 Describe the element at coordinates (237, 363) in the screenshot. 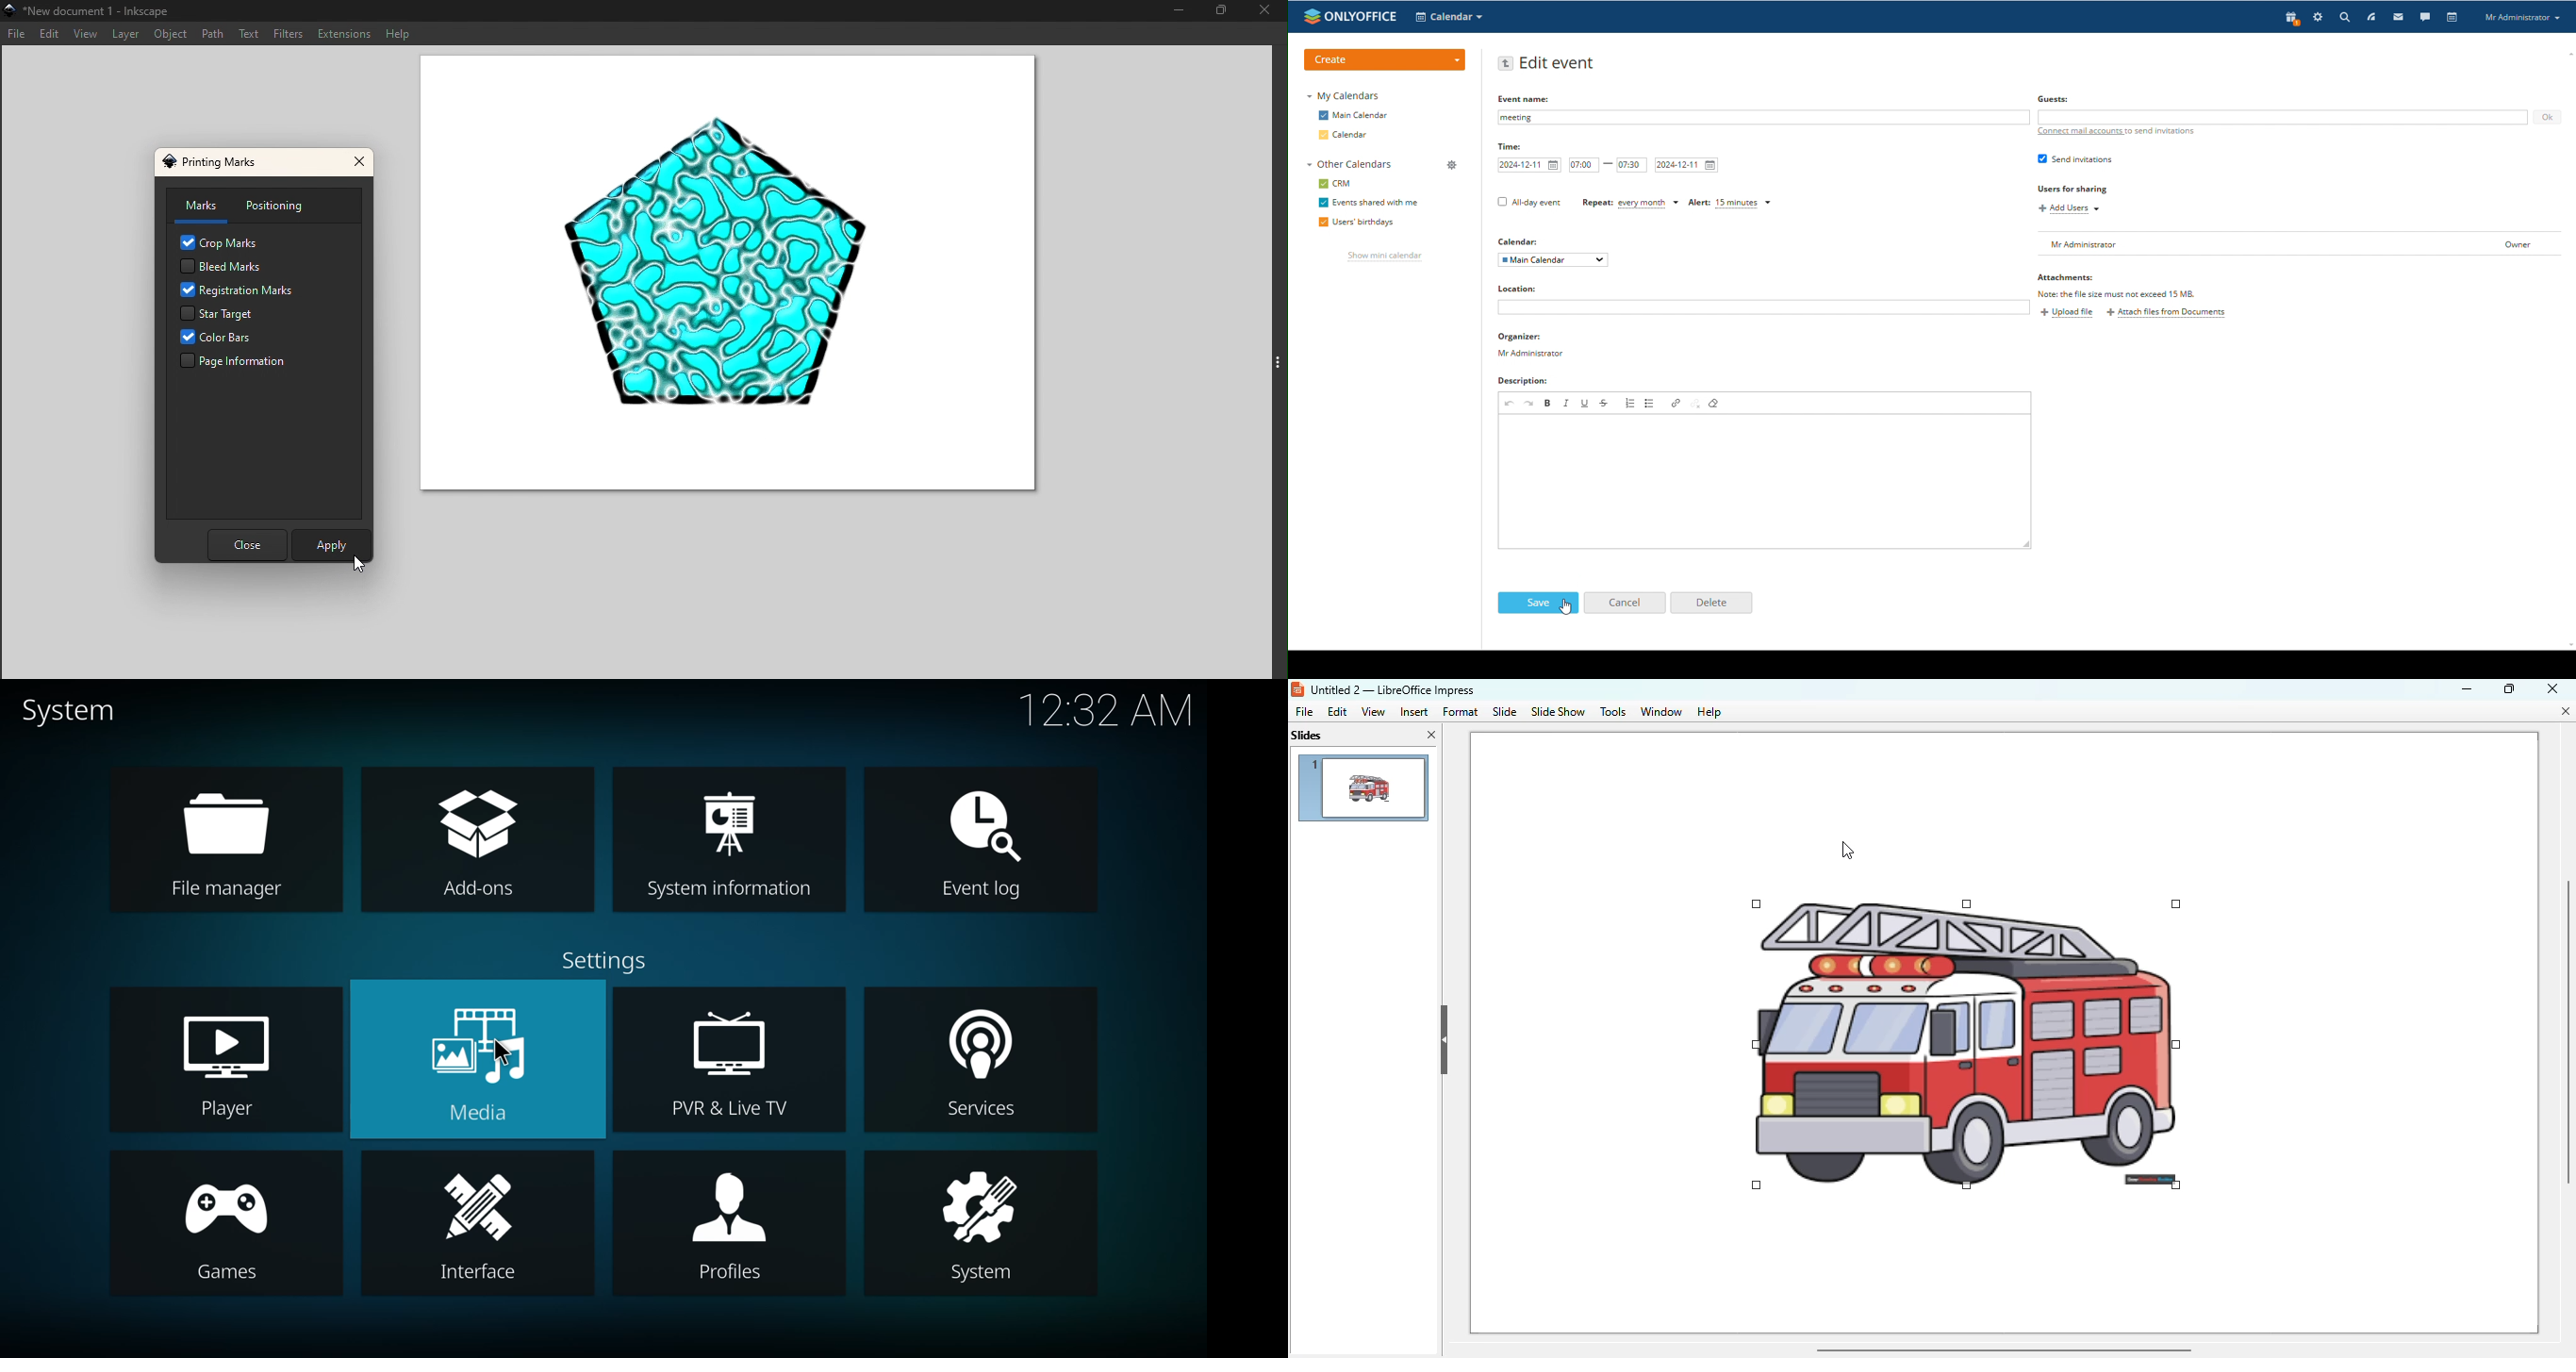

I see `Page Information` at that location.